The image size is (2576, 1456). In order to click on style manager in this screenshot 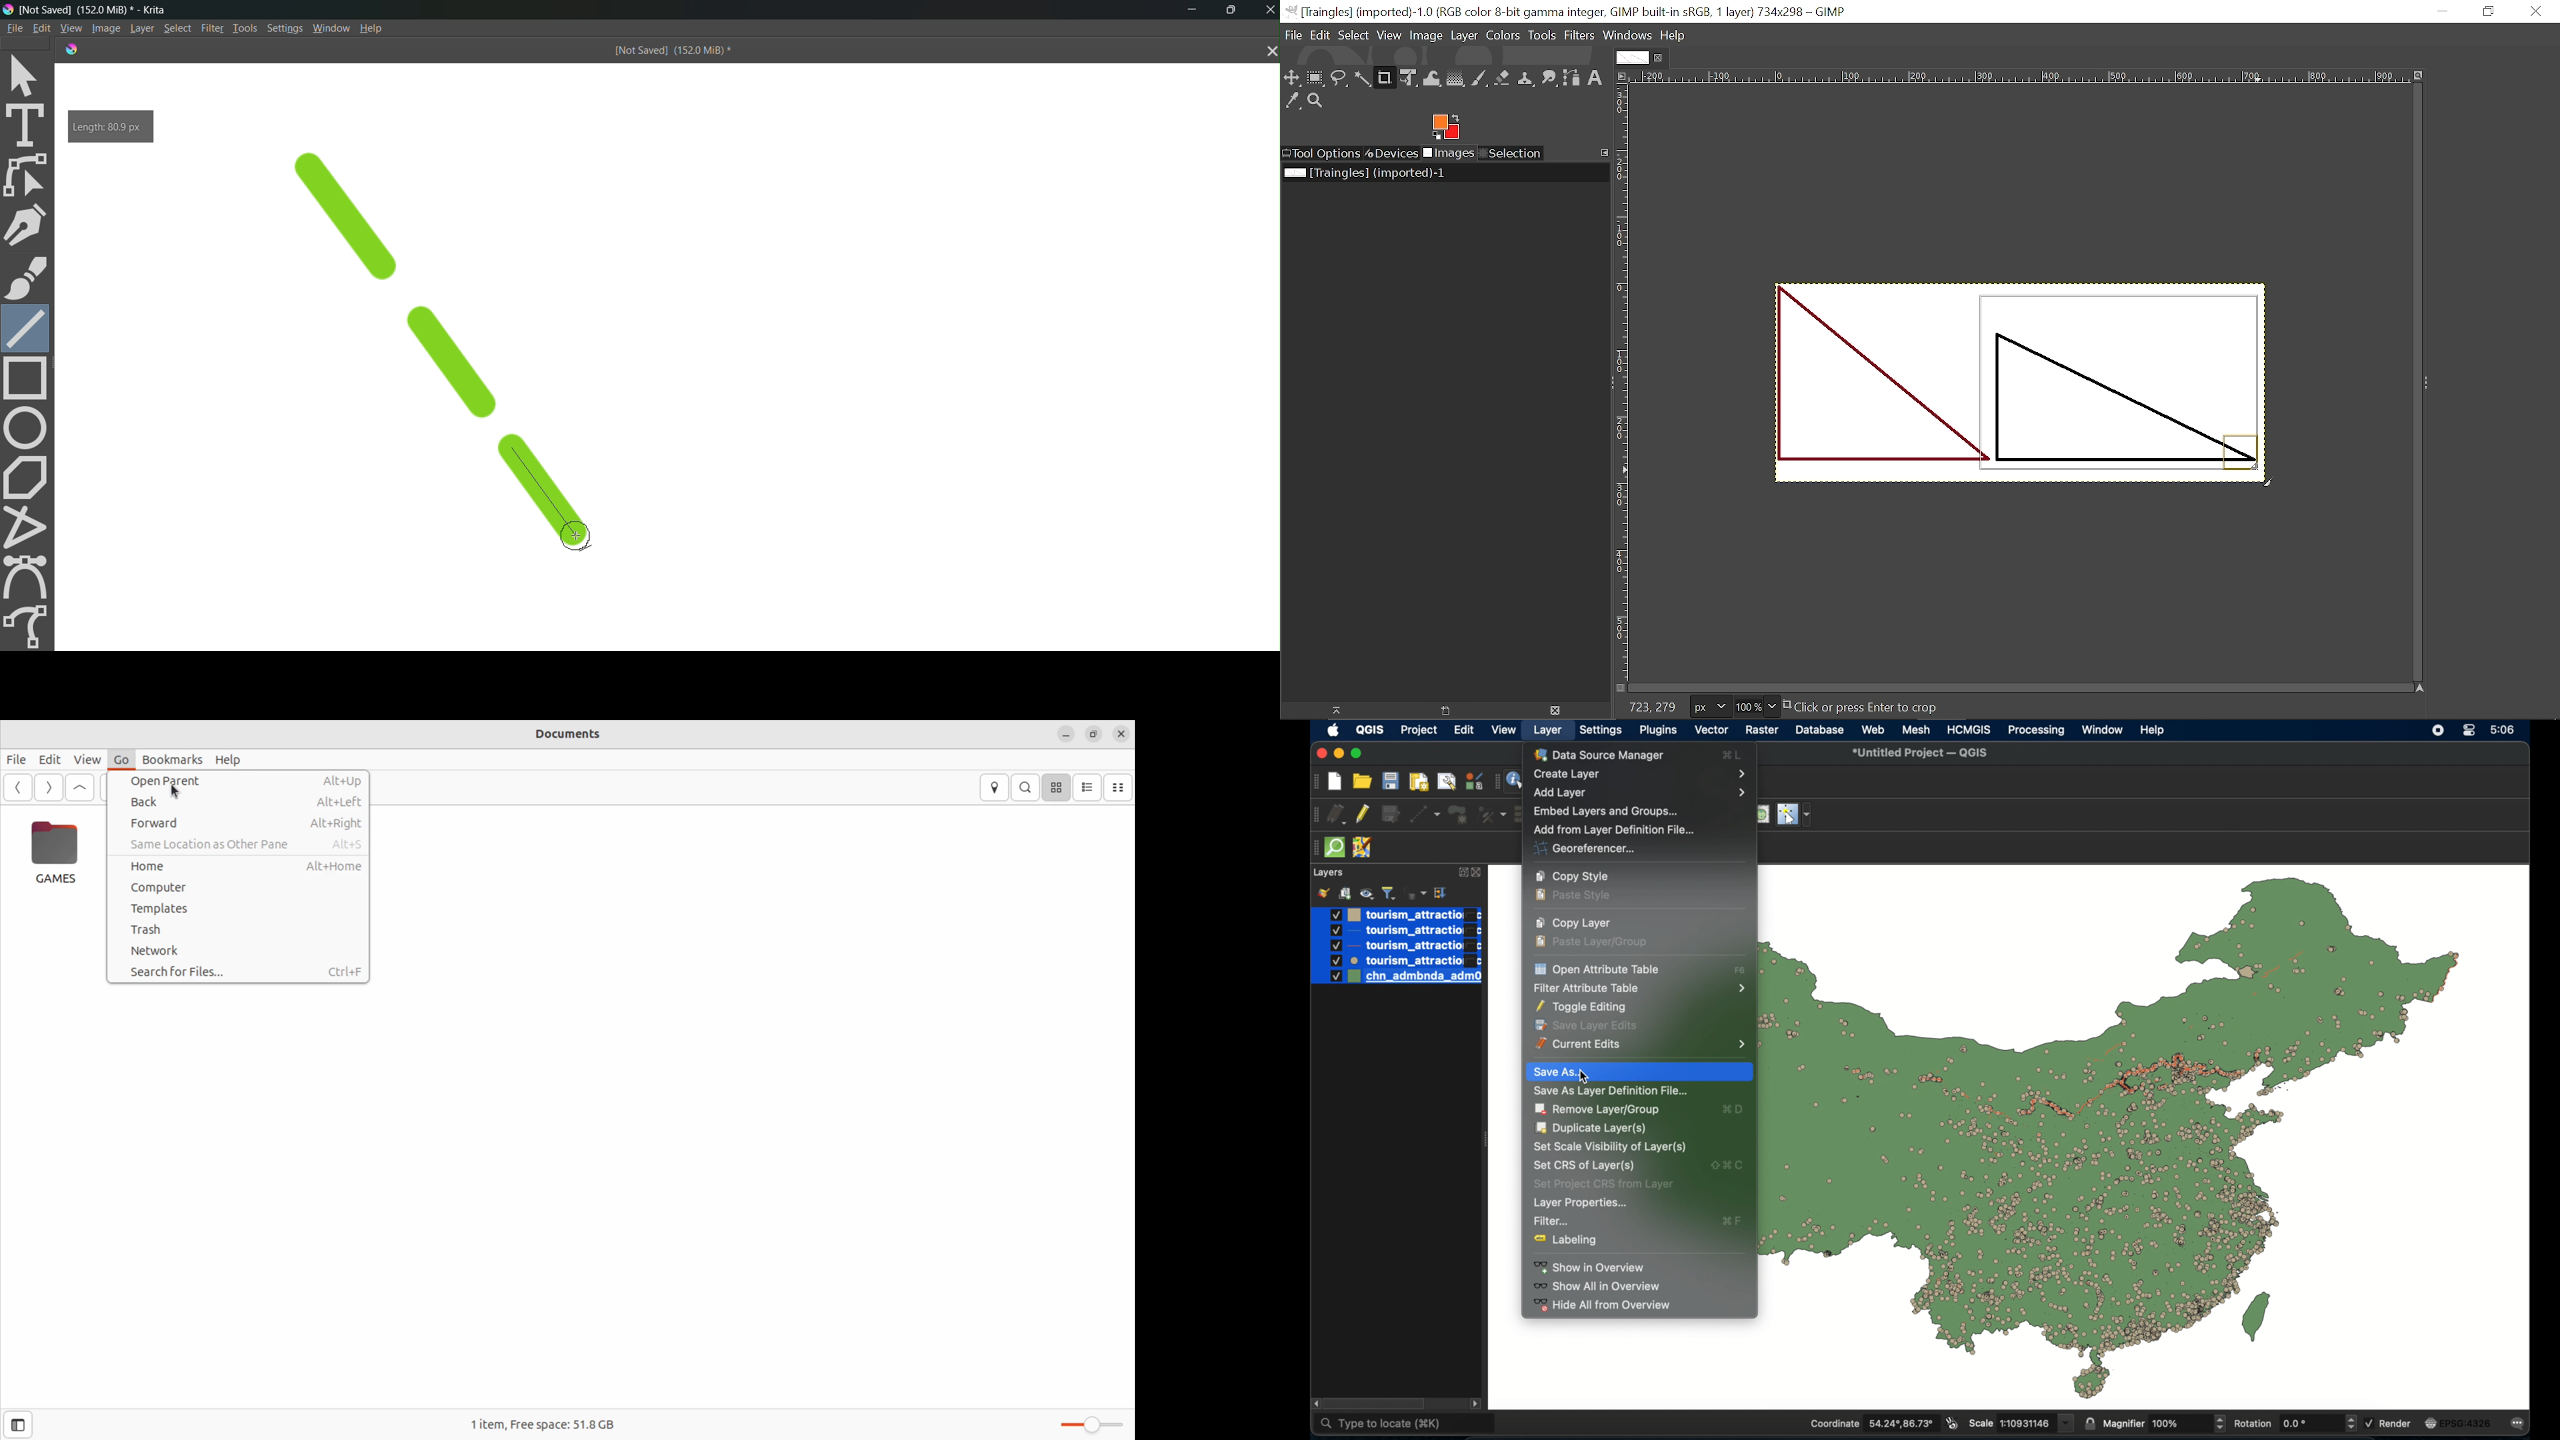, I will do `click(1473, 780)`.